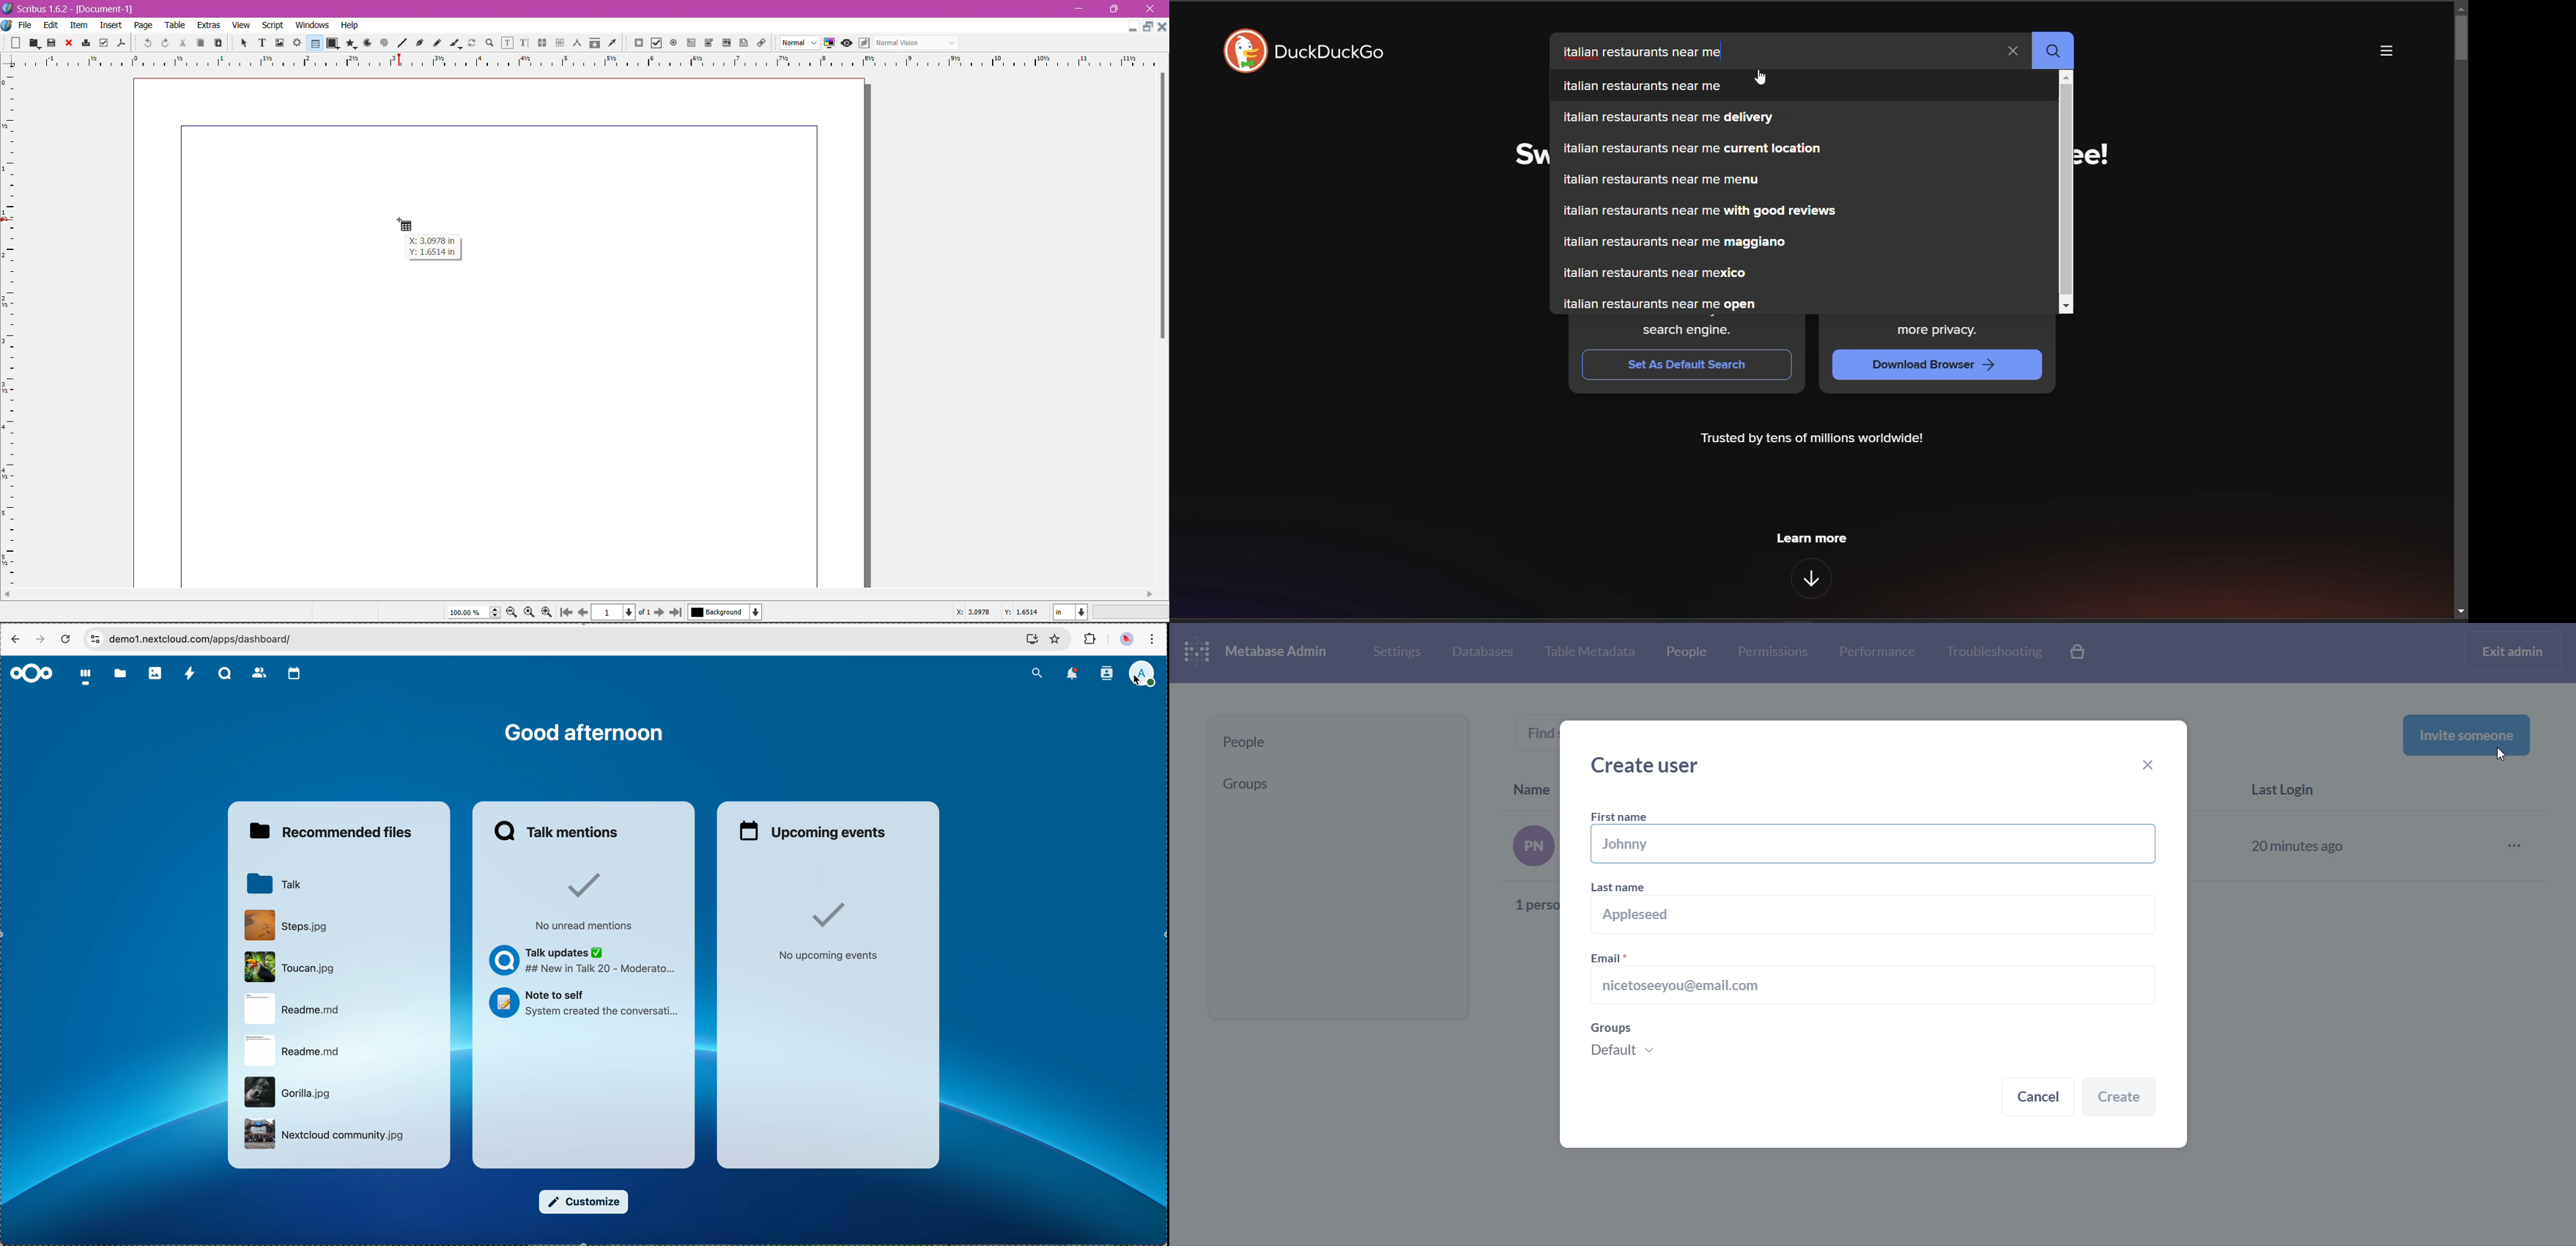 This screenshot has height=1260, width=2576. I want to click on Normal   Vision, so click(918, 42).